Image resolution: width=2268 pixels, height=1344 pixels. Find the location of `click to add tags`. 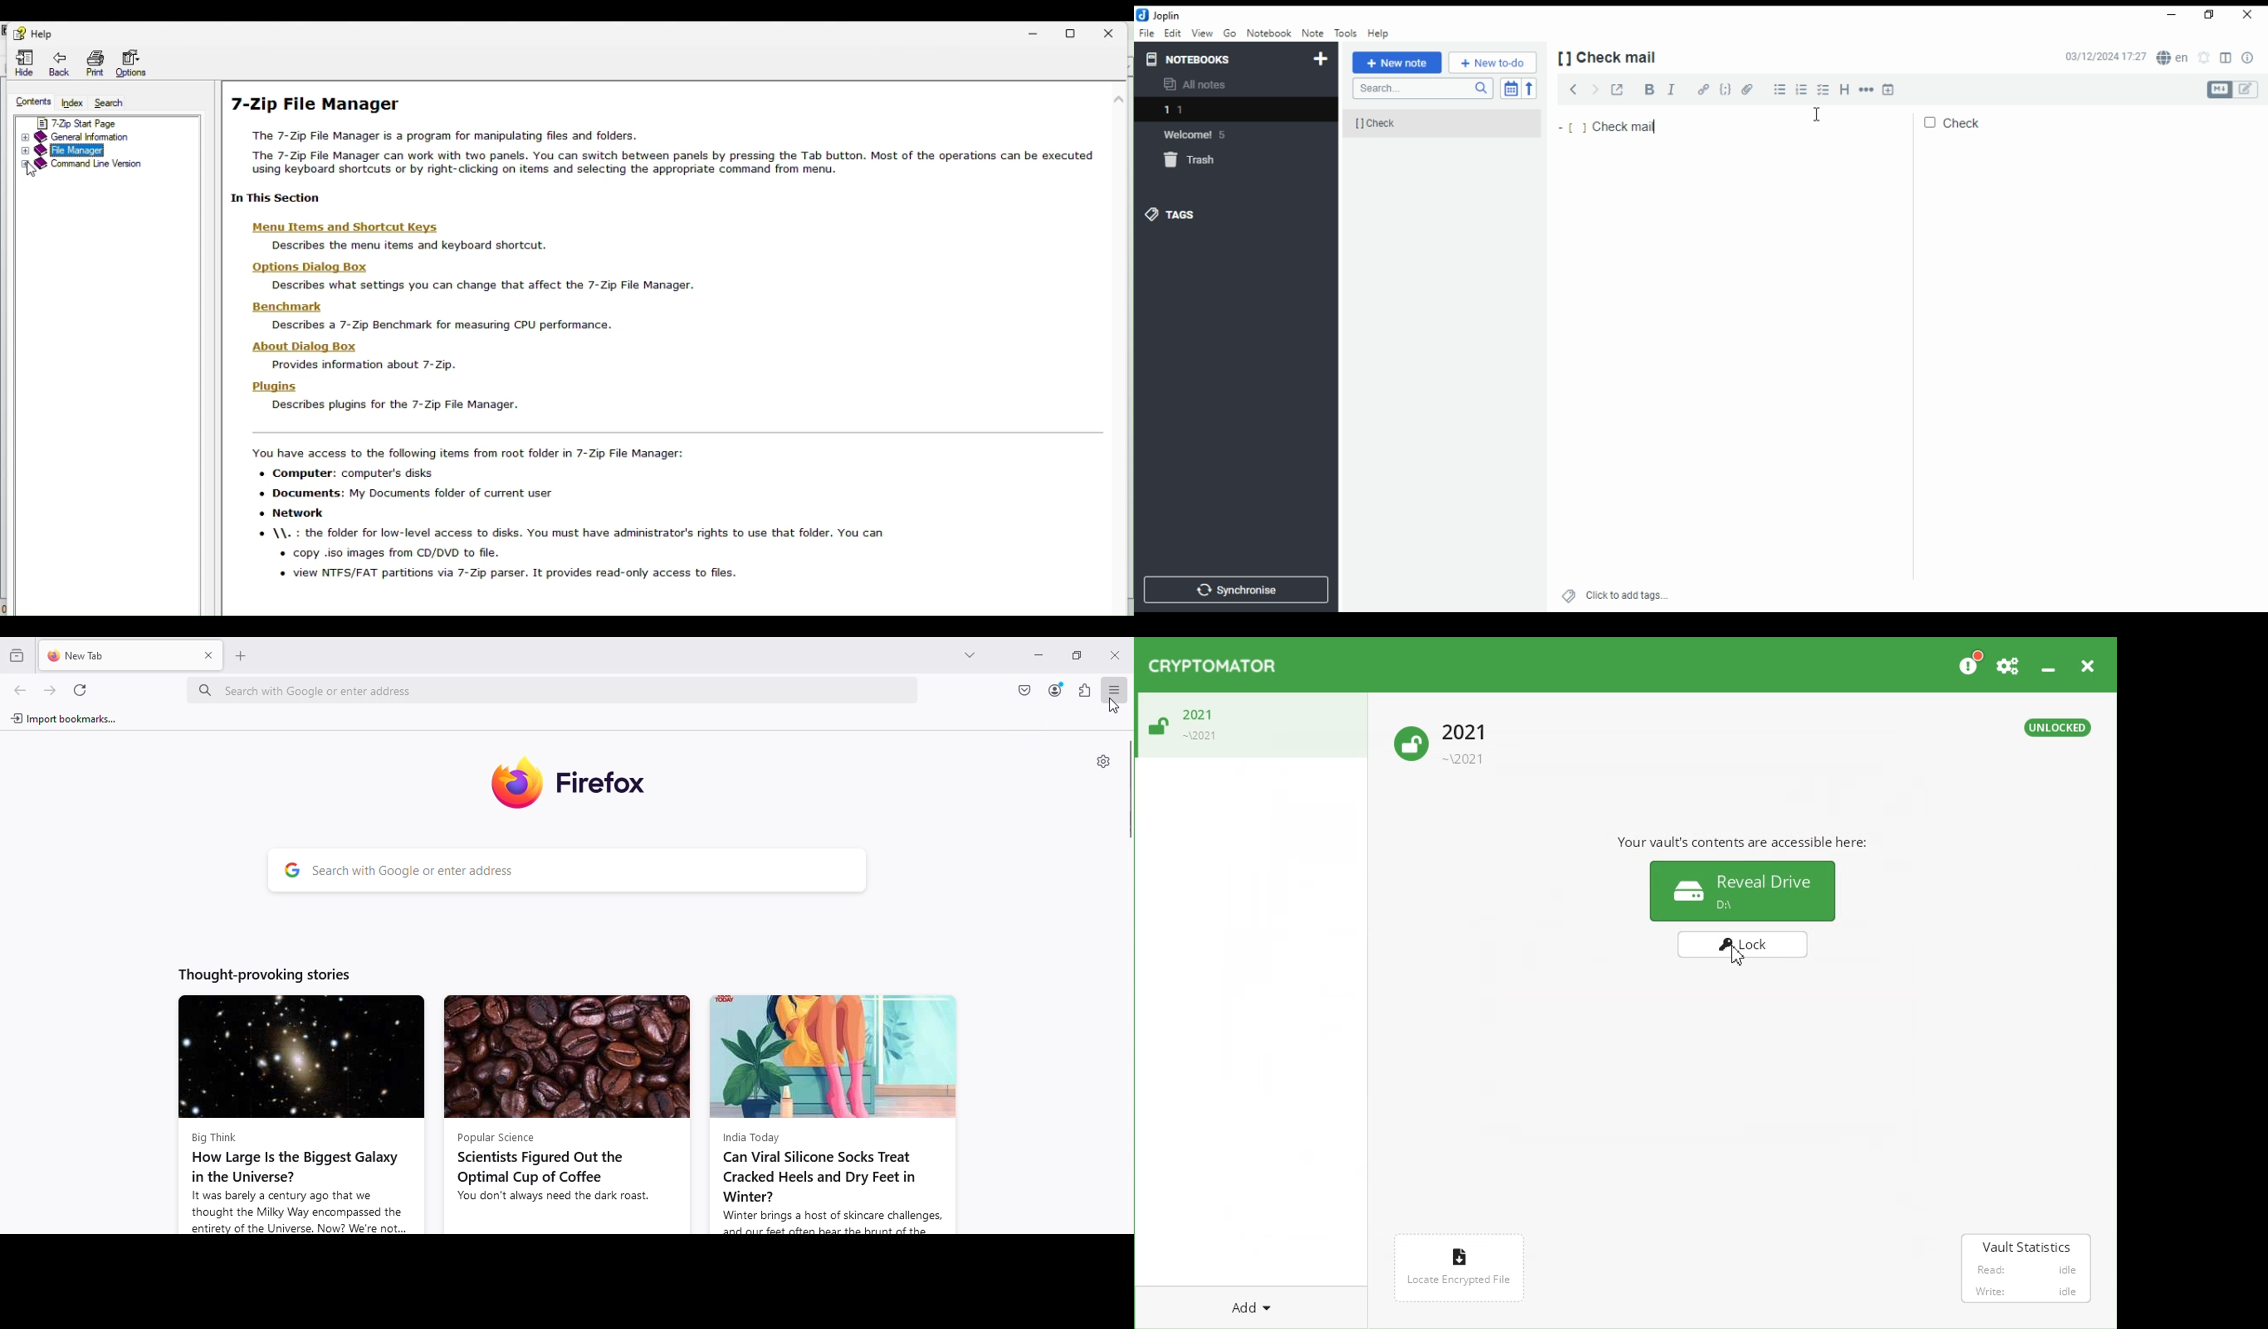

click to add tags is located at coordinates (1615, 597).